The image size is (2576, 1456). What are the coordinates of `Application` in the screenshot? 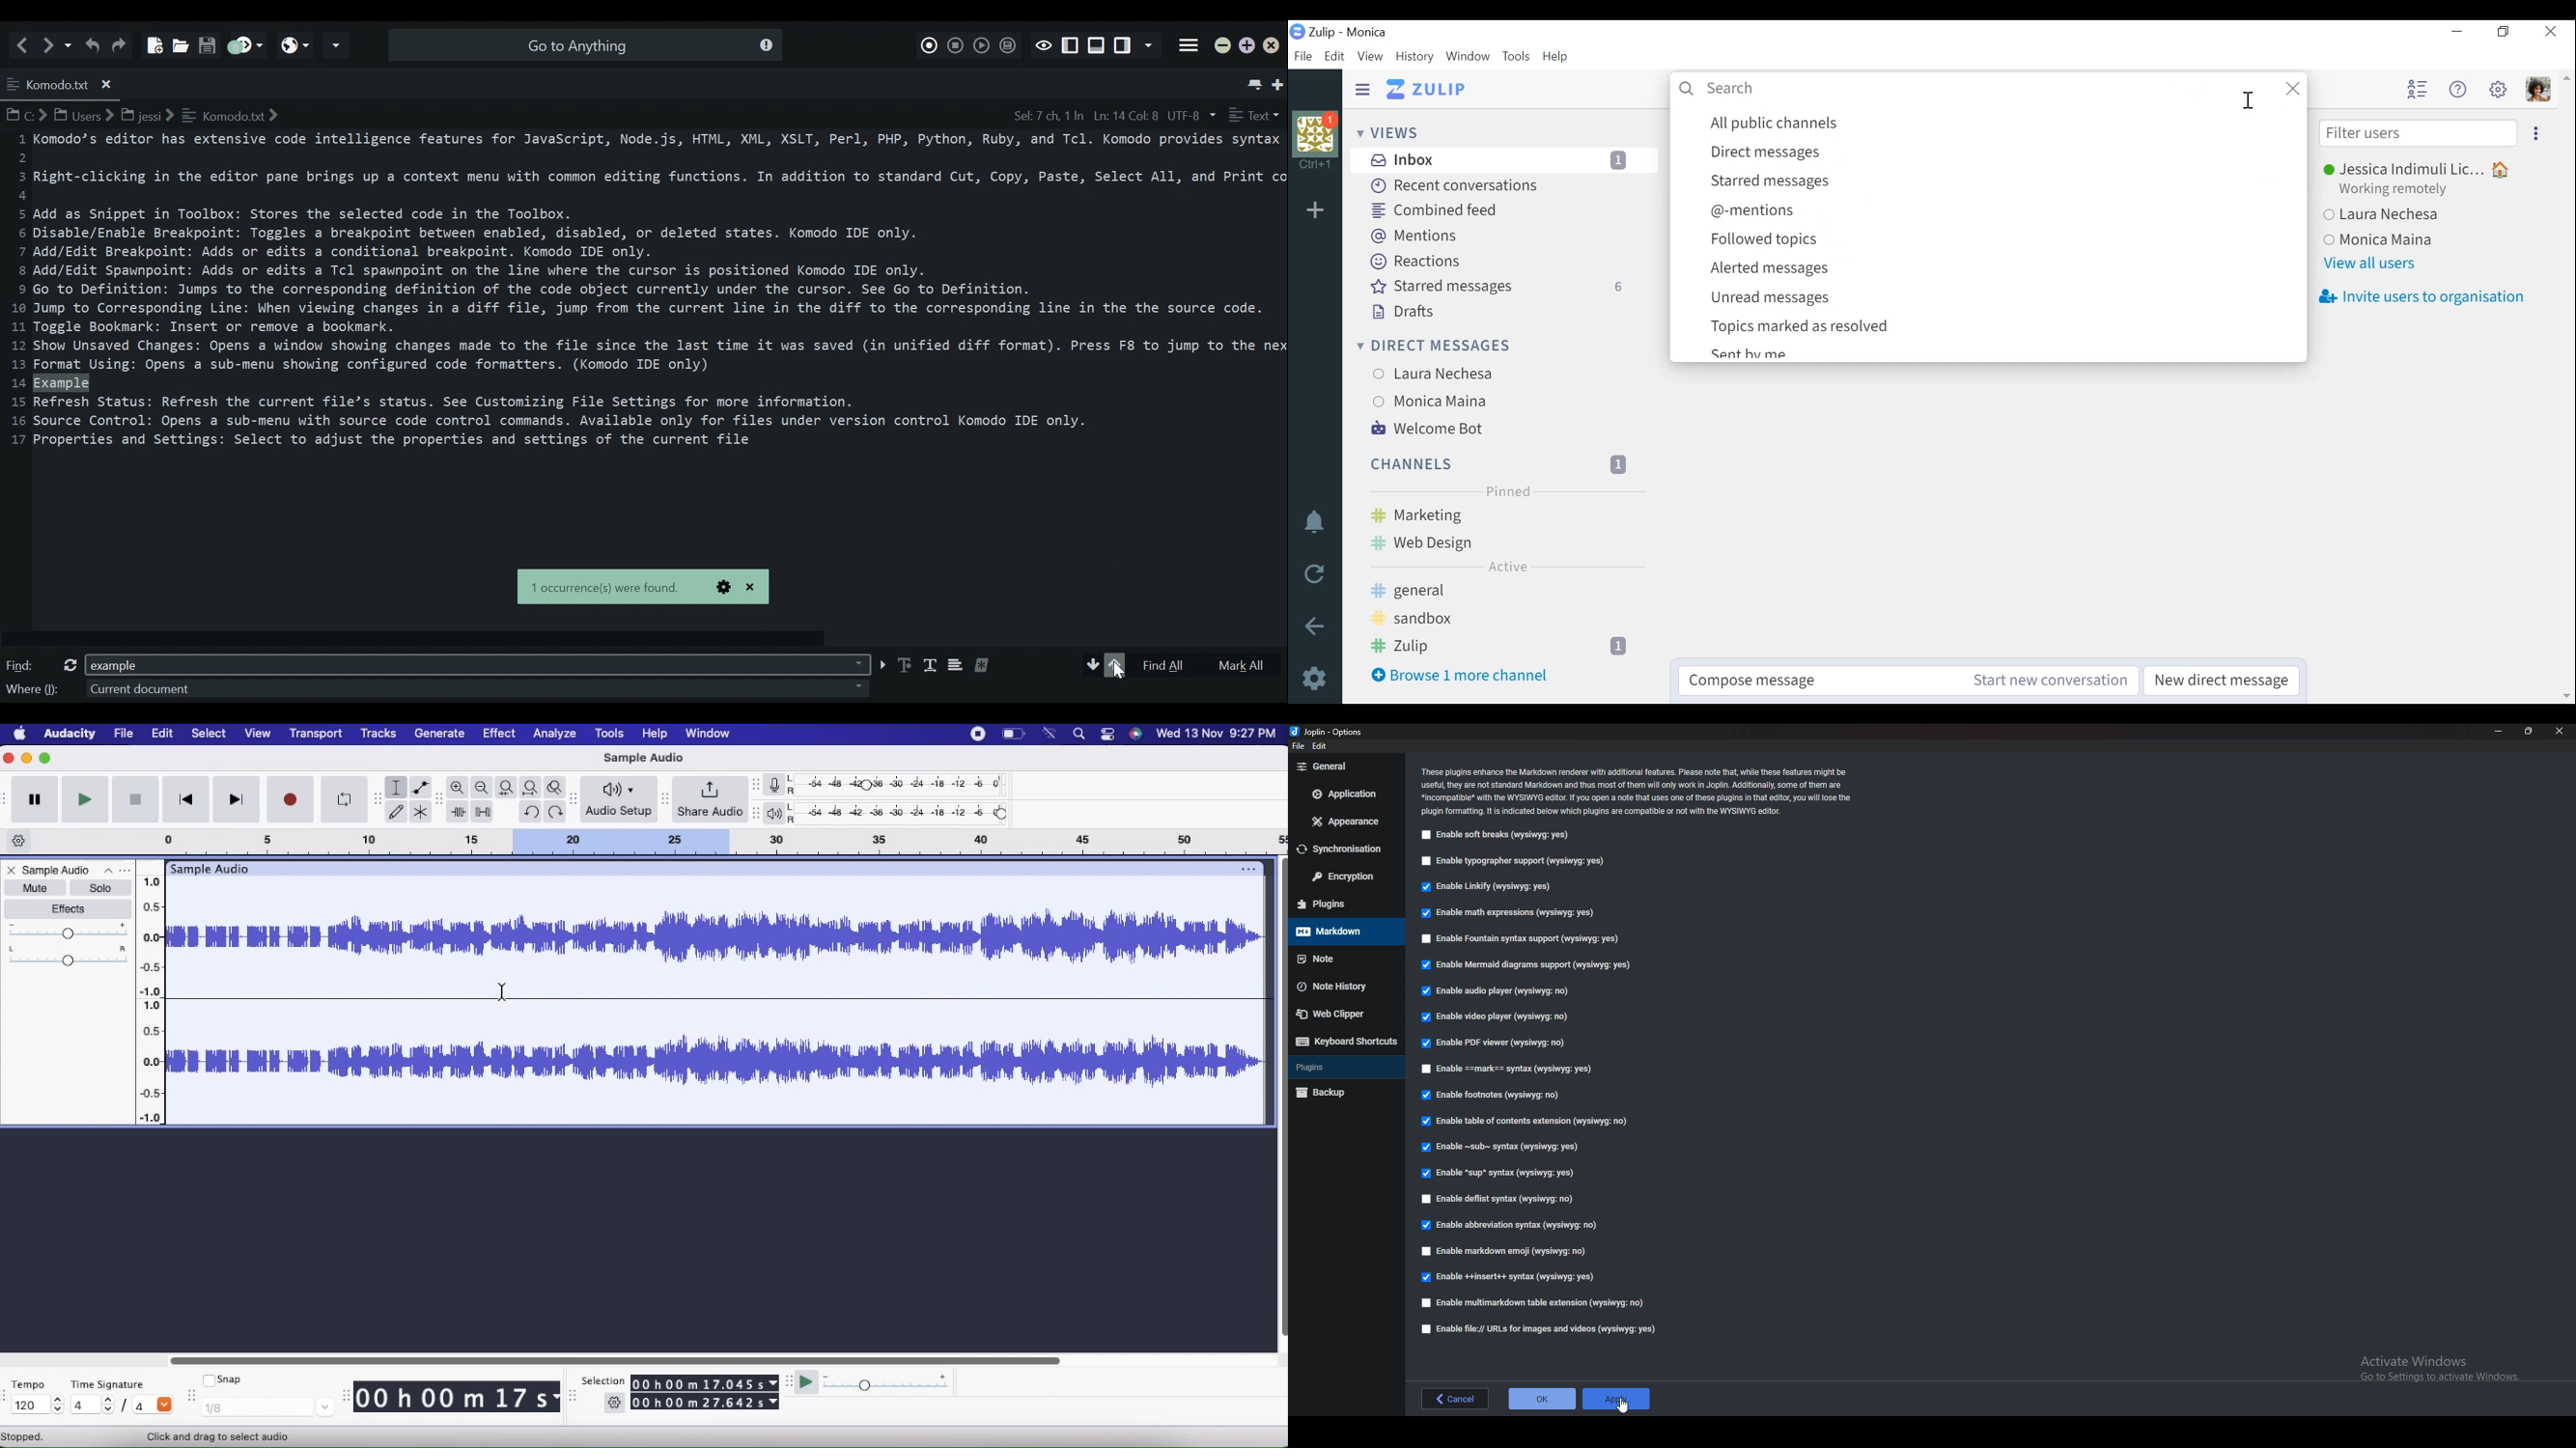 It's located at (1349, 794).